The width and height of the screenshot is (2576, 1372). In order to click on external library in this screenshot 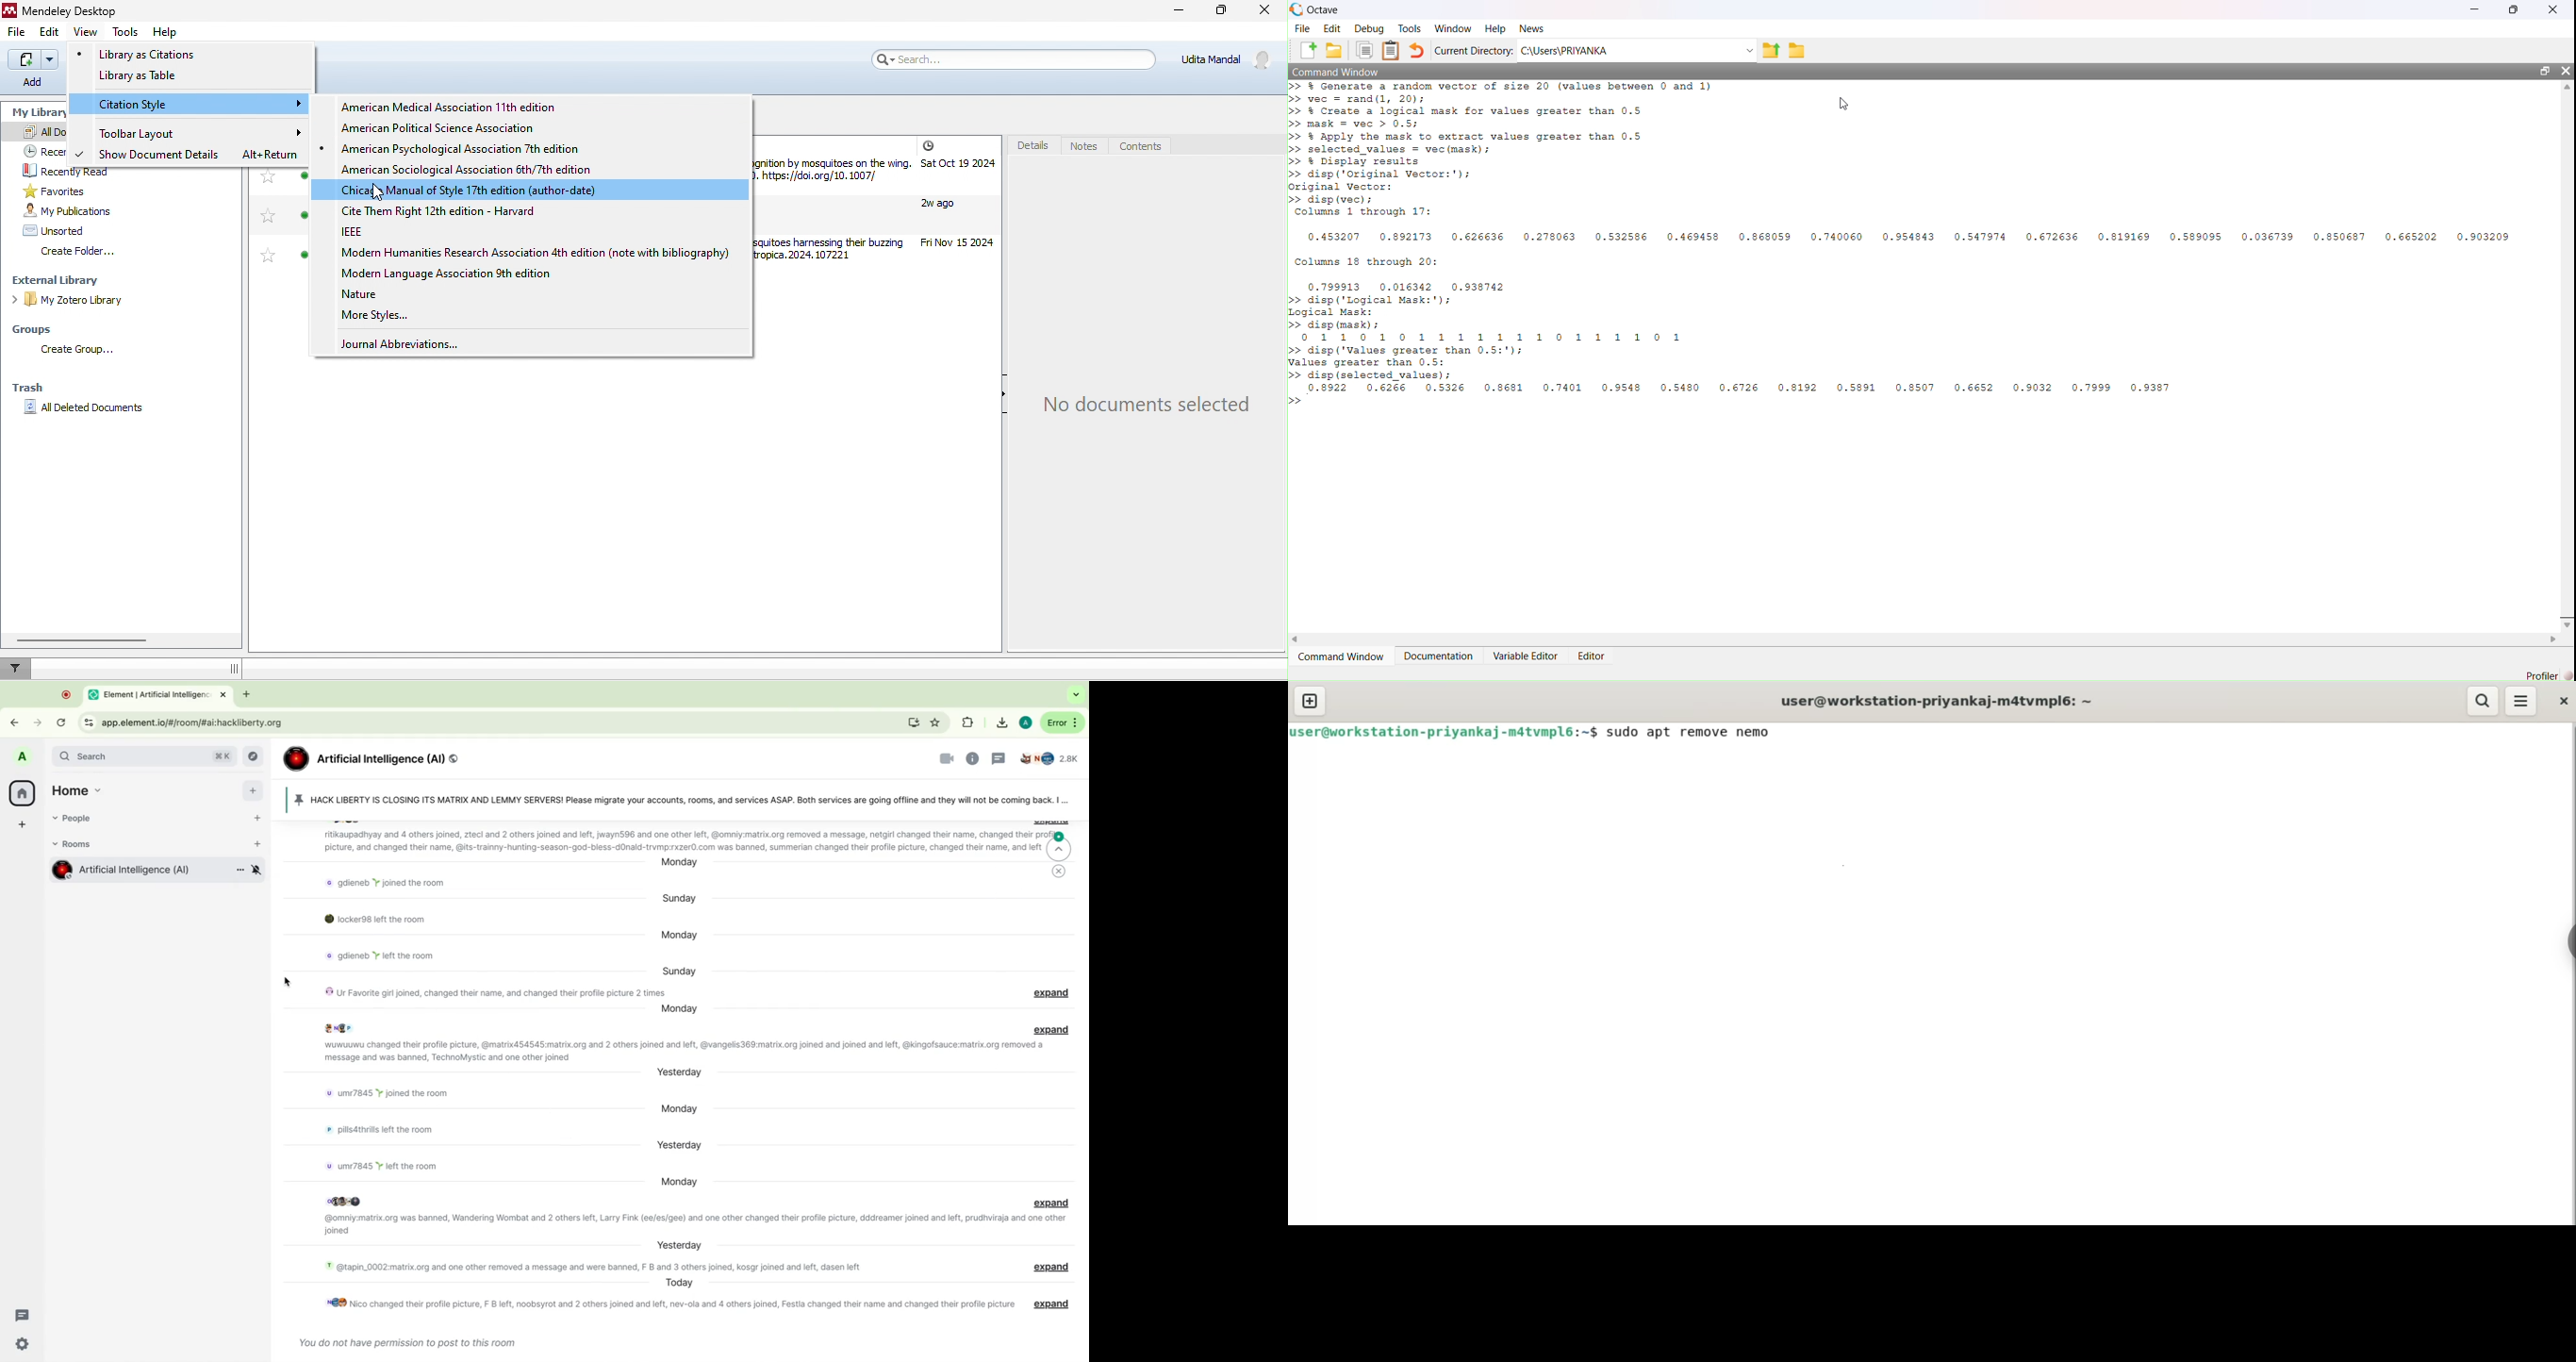, I will do `click(66, 281)`.